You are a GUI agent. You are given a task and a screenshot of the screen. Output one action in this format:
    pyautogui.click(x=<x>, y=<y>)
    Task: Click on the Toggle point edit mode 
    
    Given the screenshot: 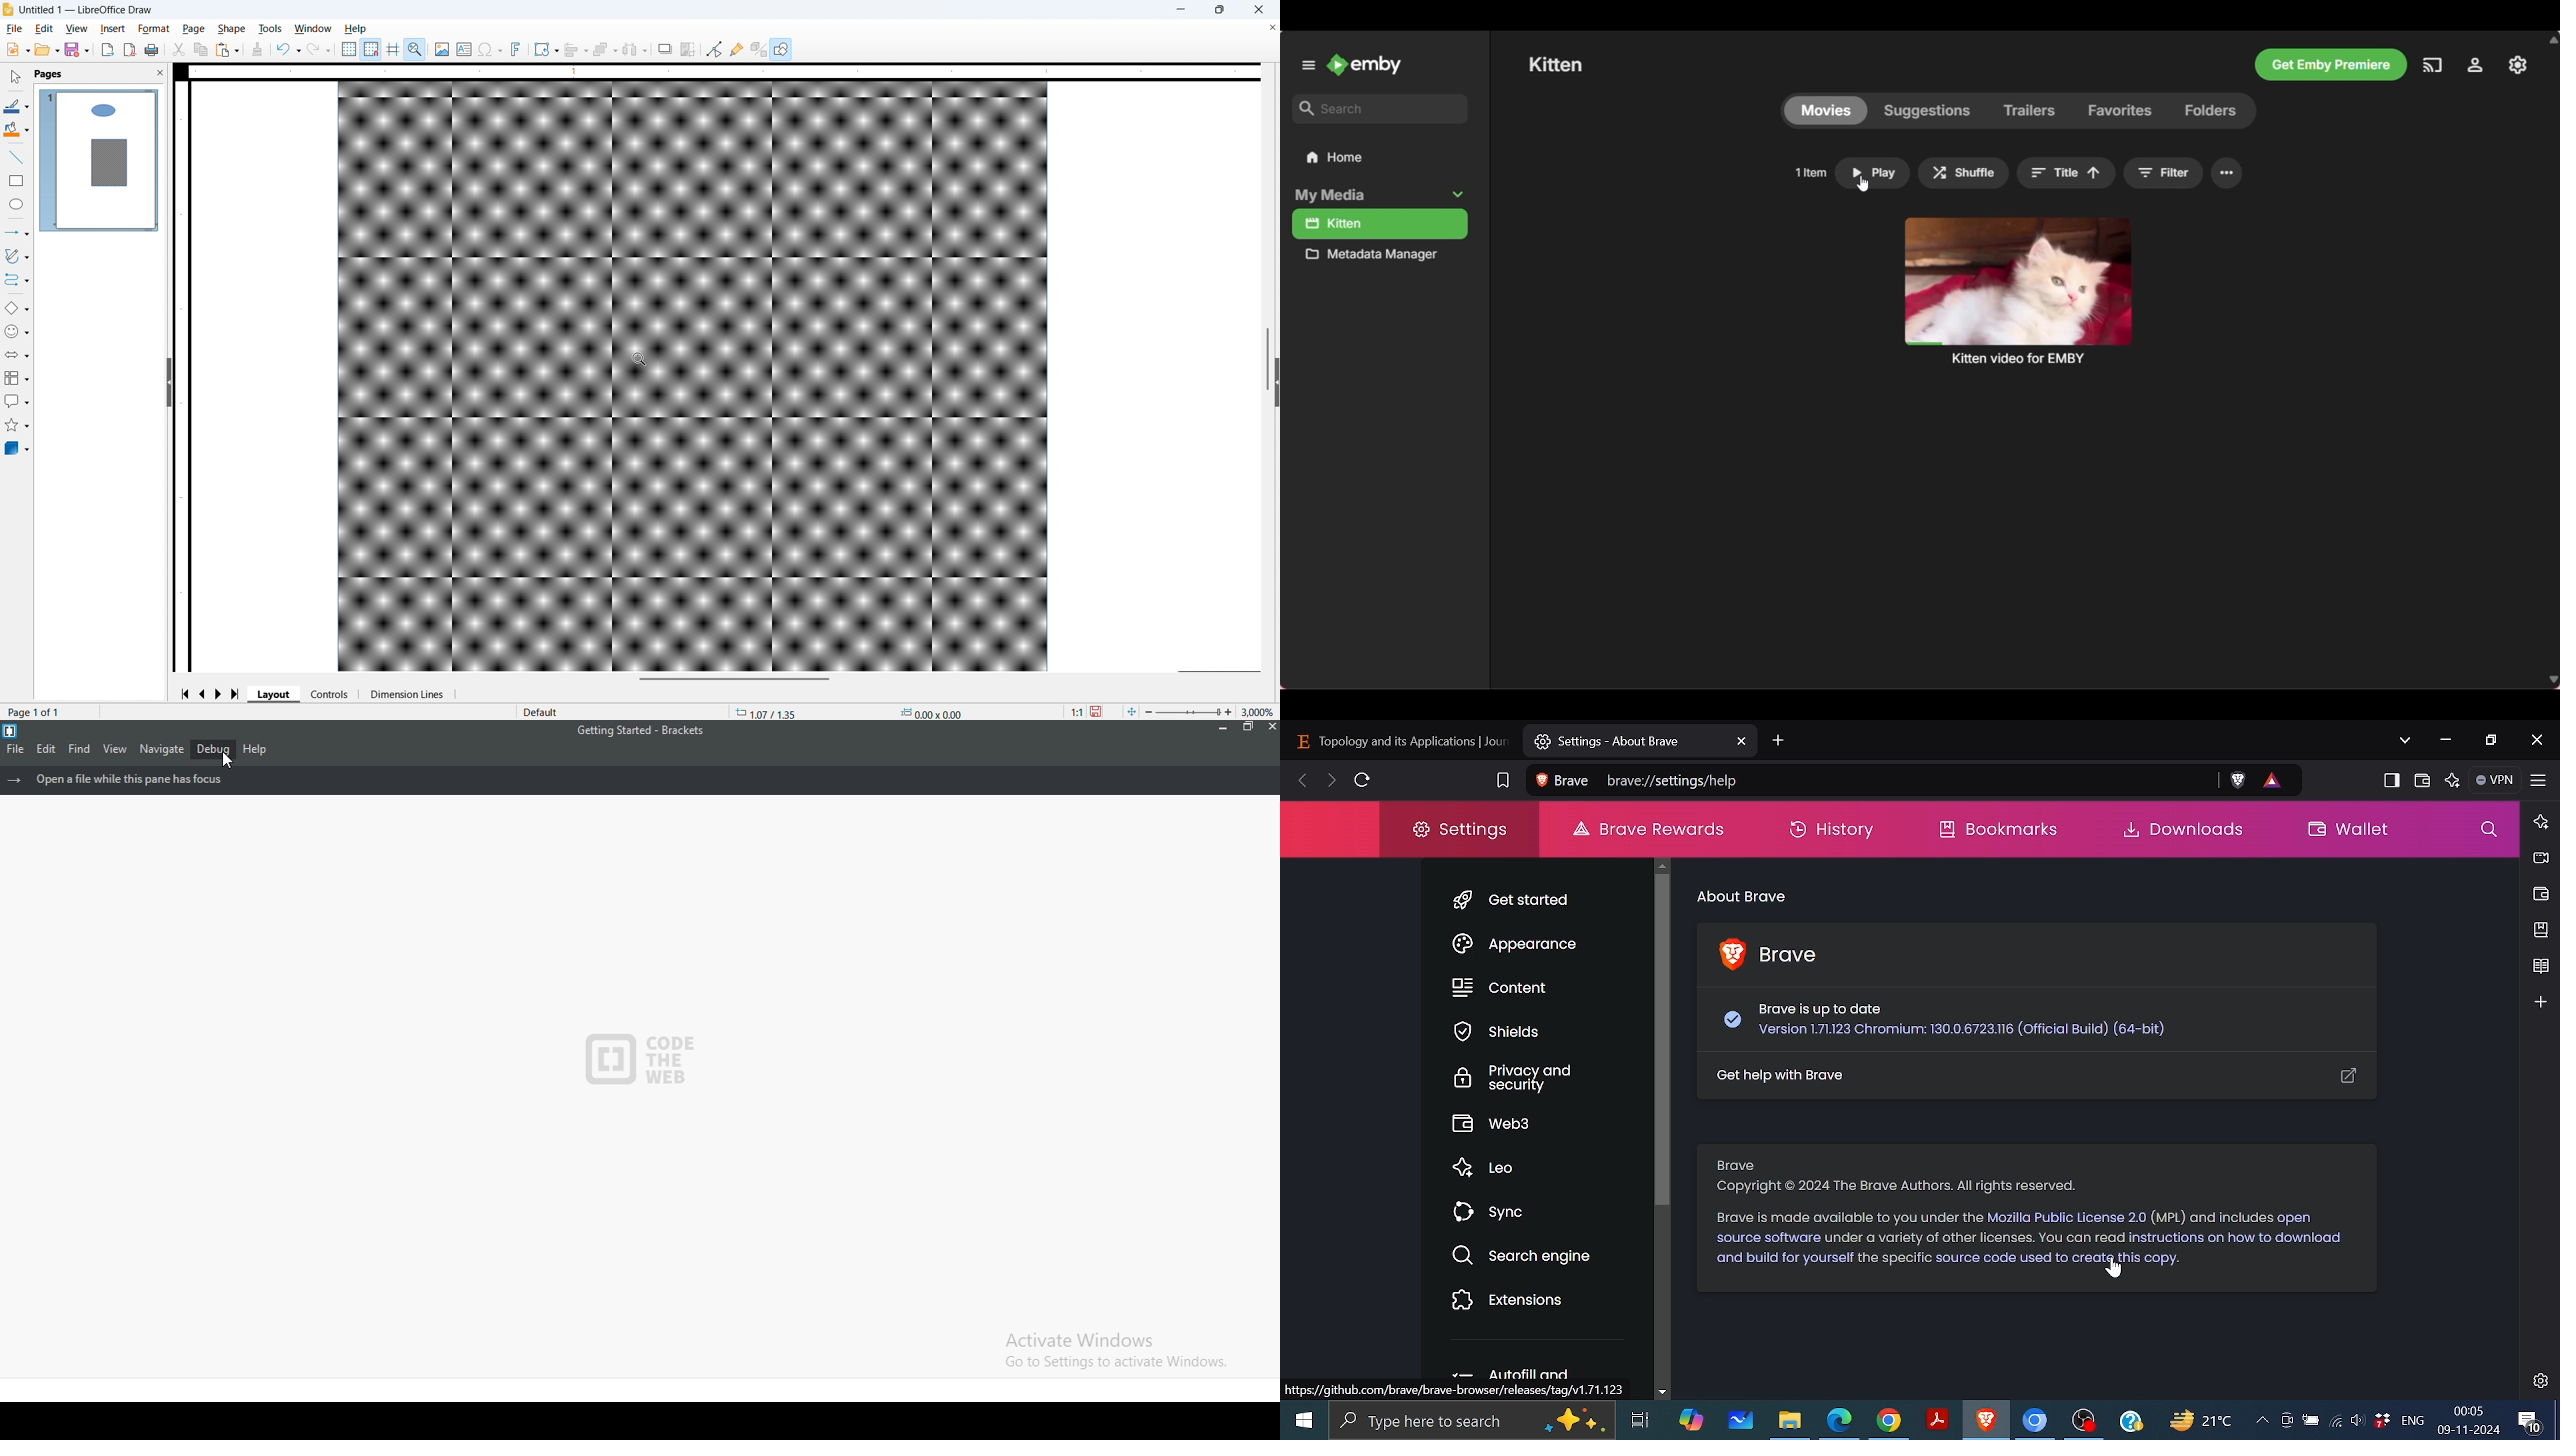 What is the action you would take?
    pyautogui.click(x=714, y=49)
    